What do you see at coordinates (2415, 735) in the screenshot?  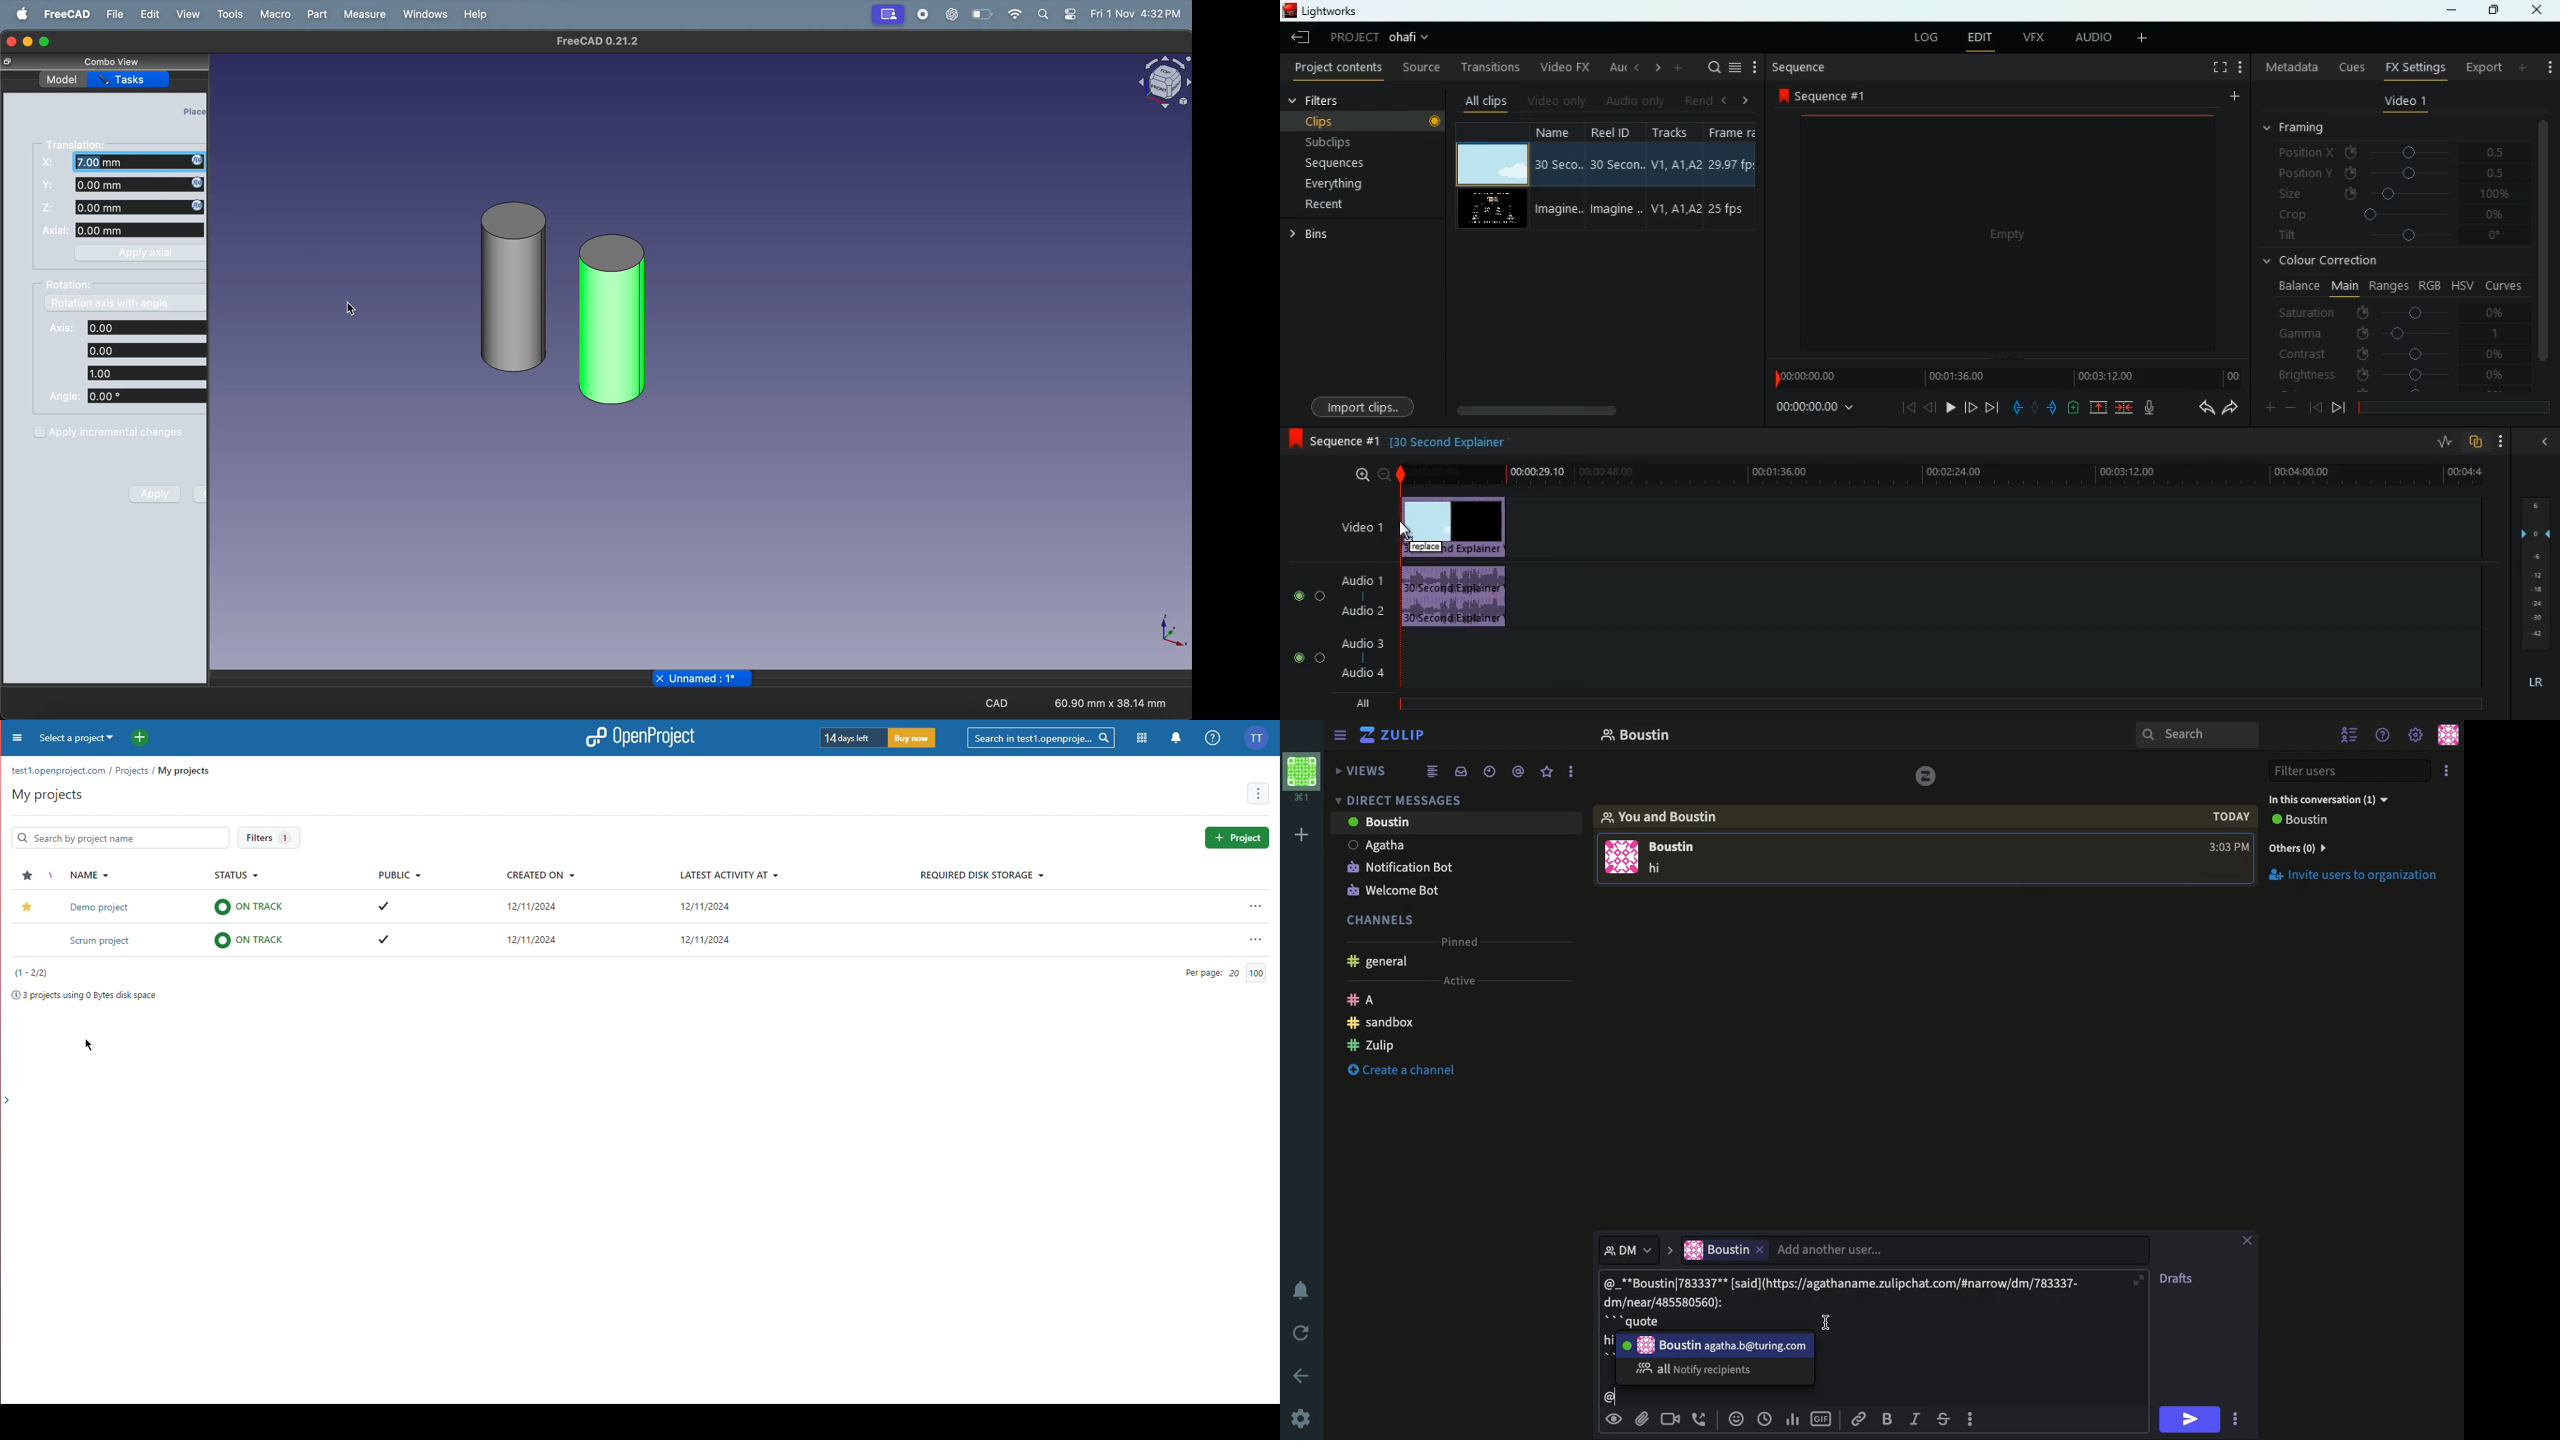 I see `Settings` at bounding box center [2415, 735].